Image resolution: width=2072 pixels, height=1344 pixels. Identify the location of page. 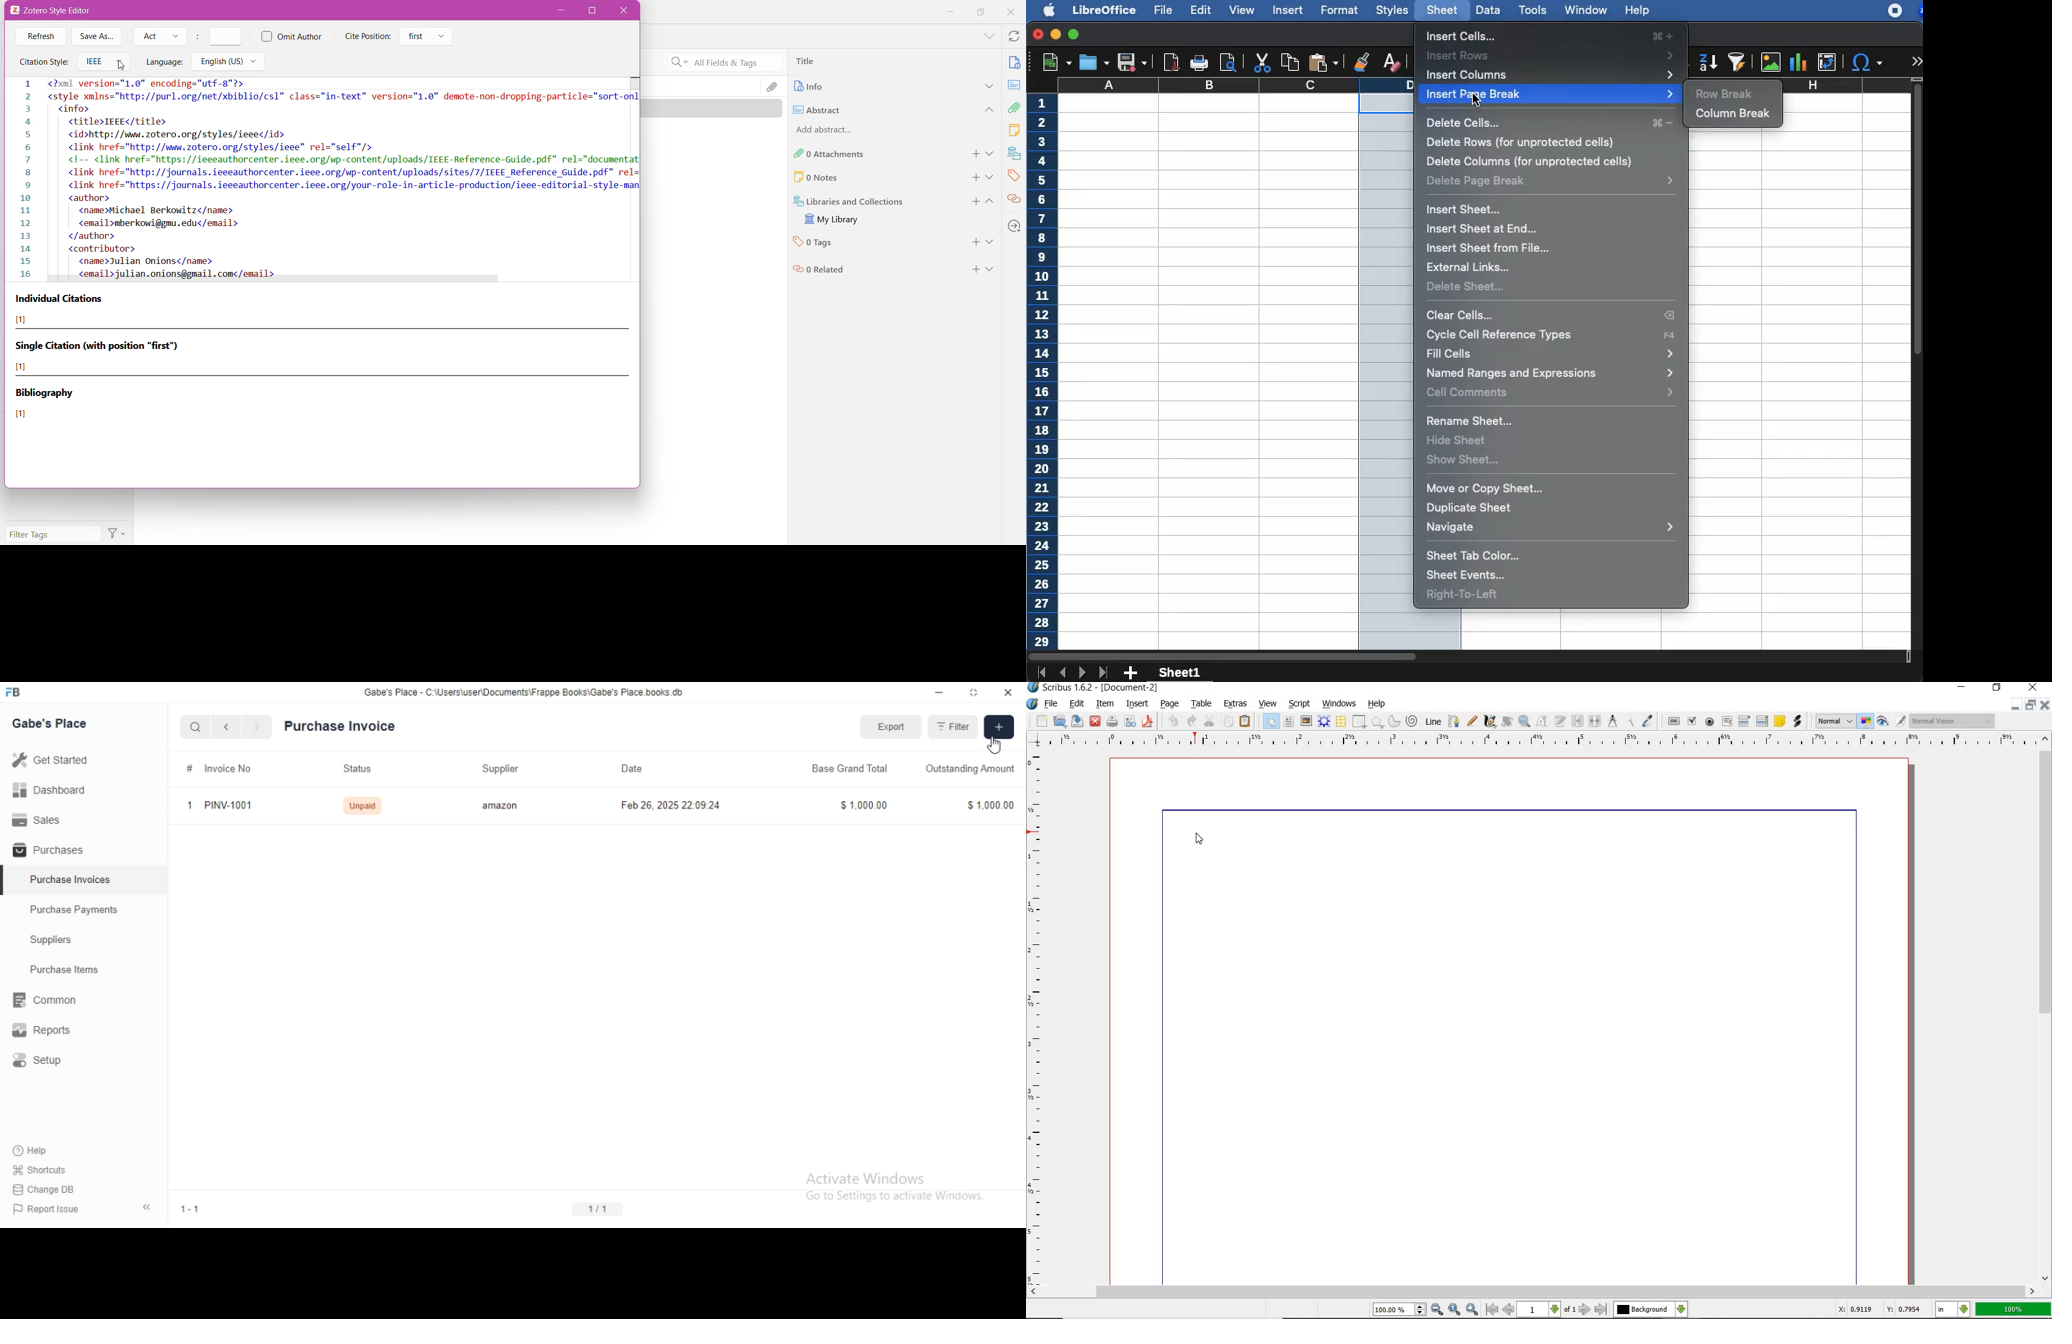
(1171, 705).